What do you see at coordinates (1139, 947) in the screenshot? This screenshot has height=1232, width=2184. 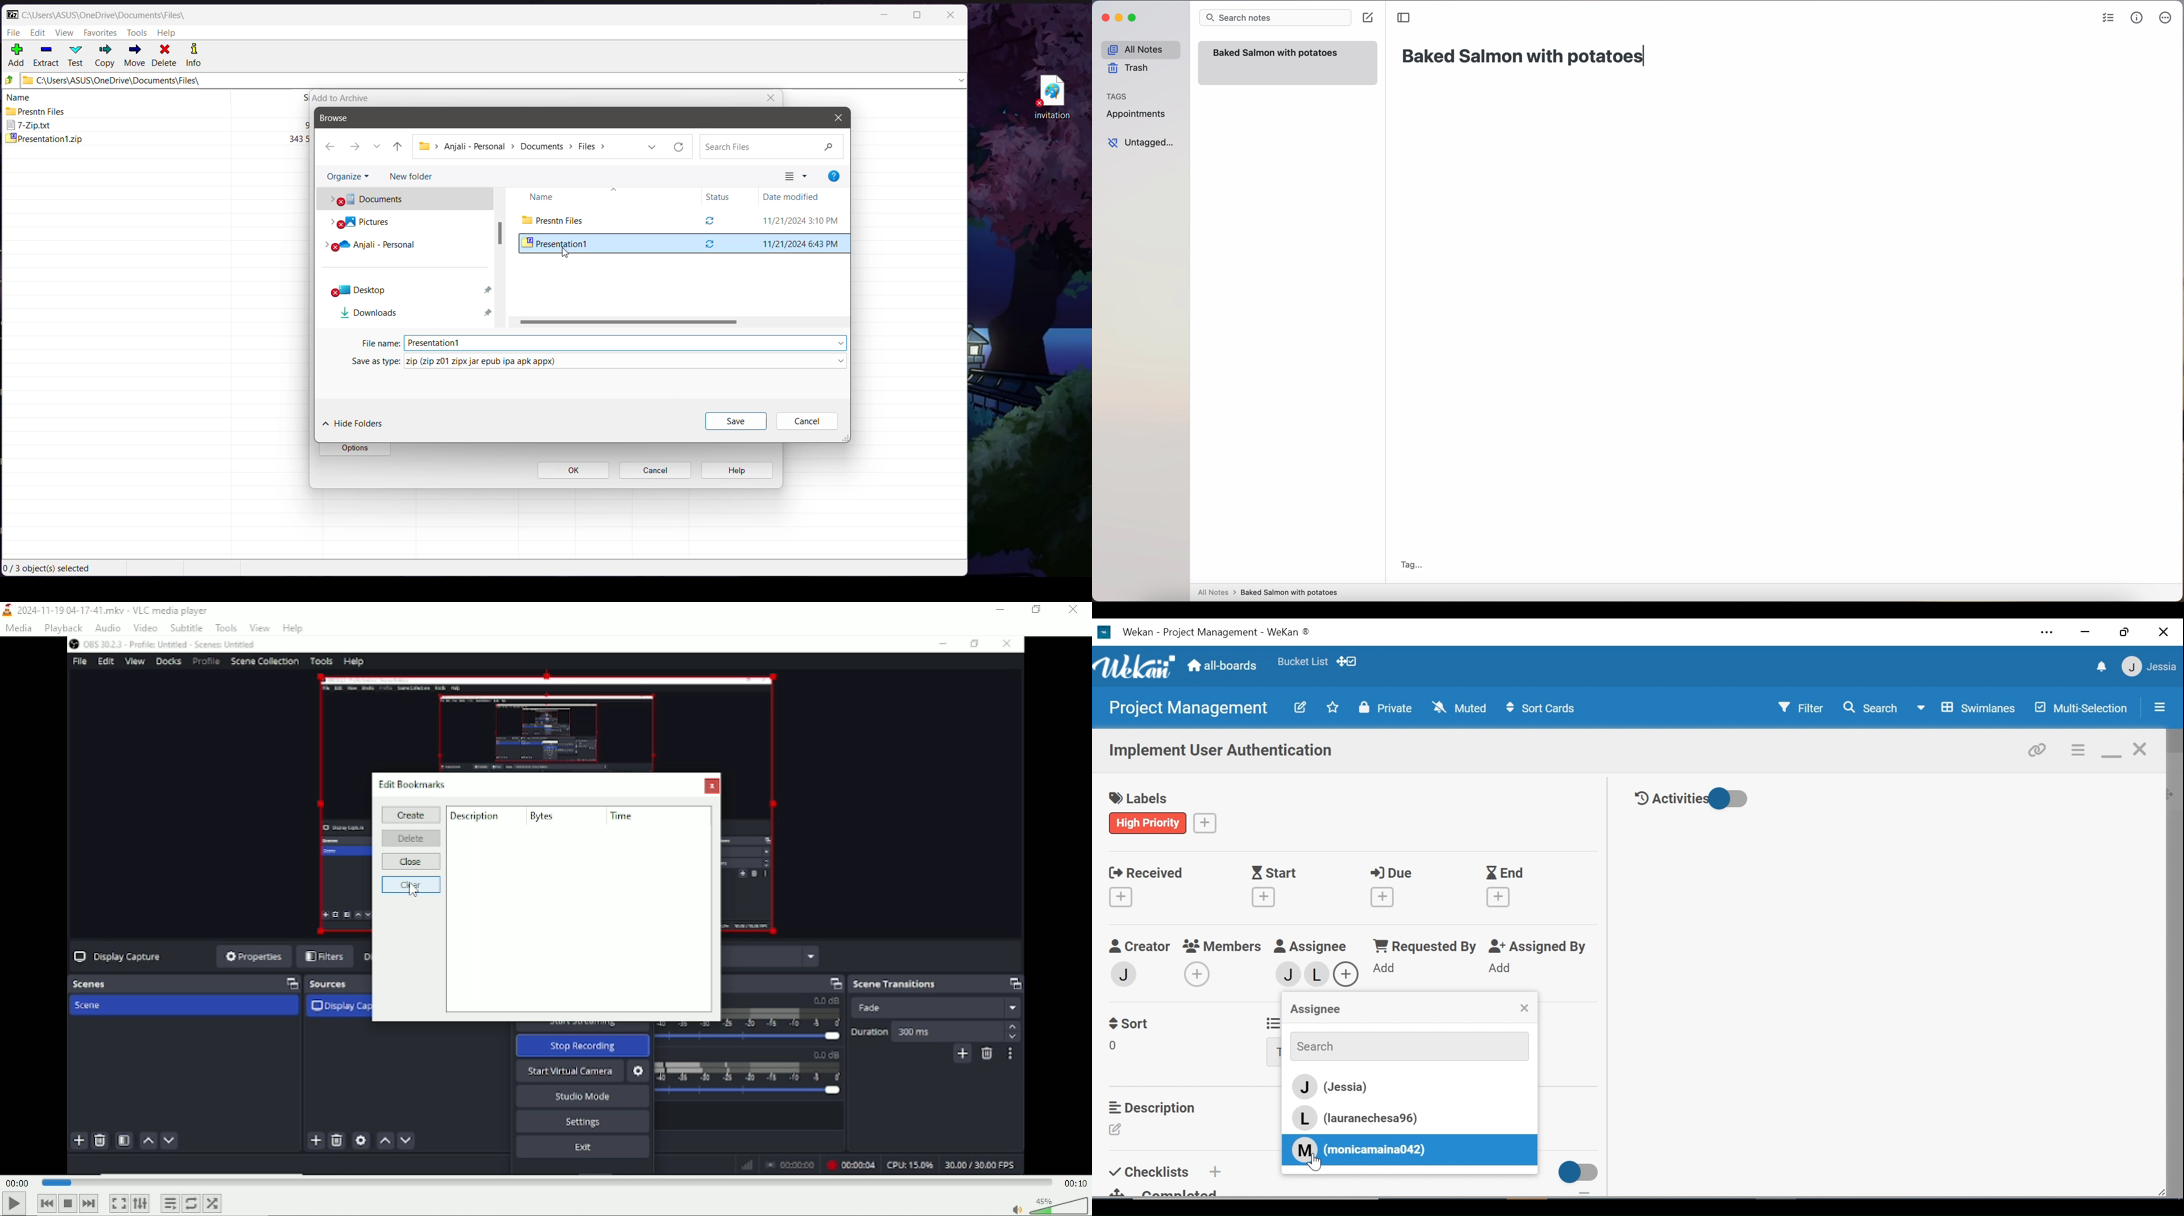 I see `Creator` at bounding box center [1139, 947].